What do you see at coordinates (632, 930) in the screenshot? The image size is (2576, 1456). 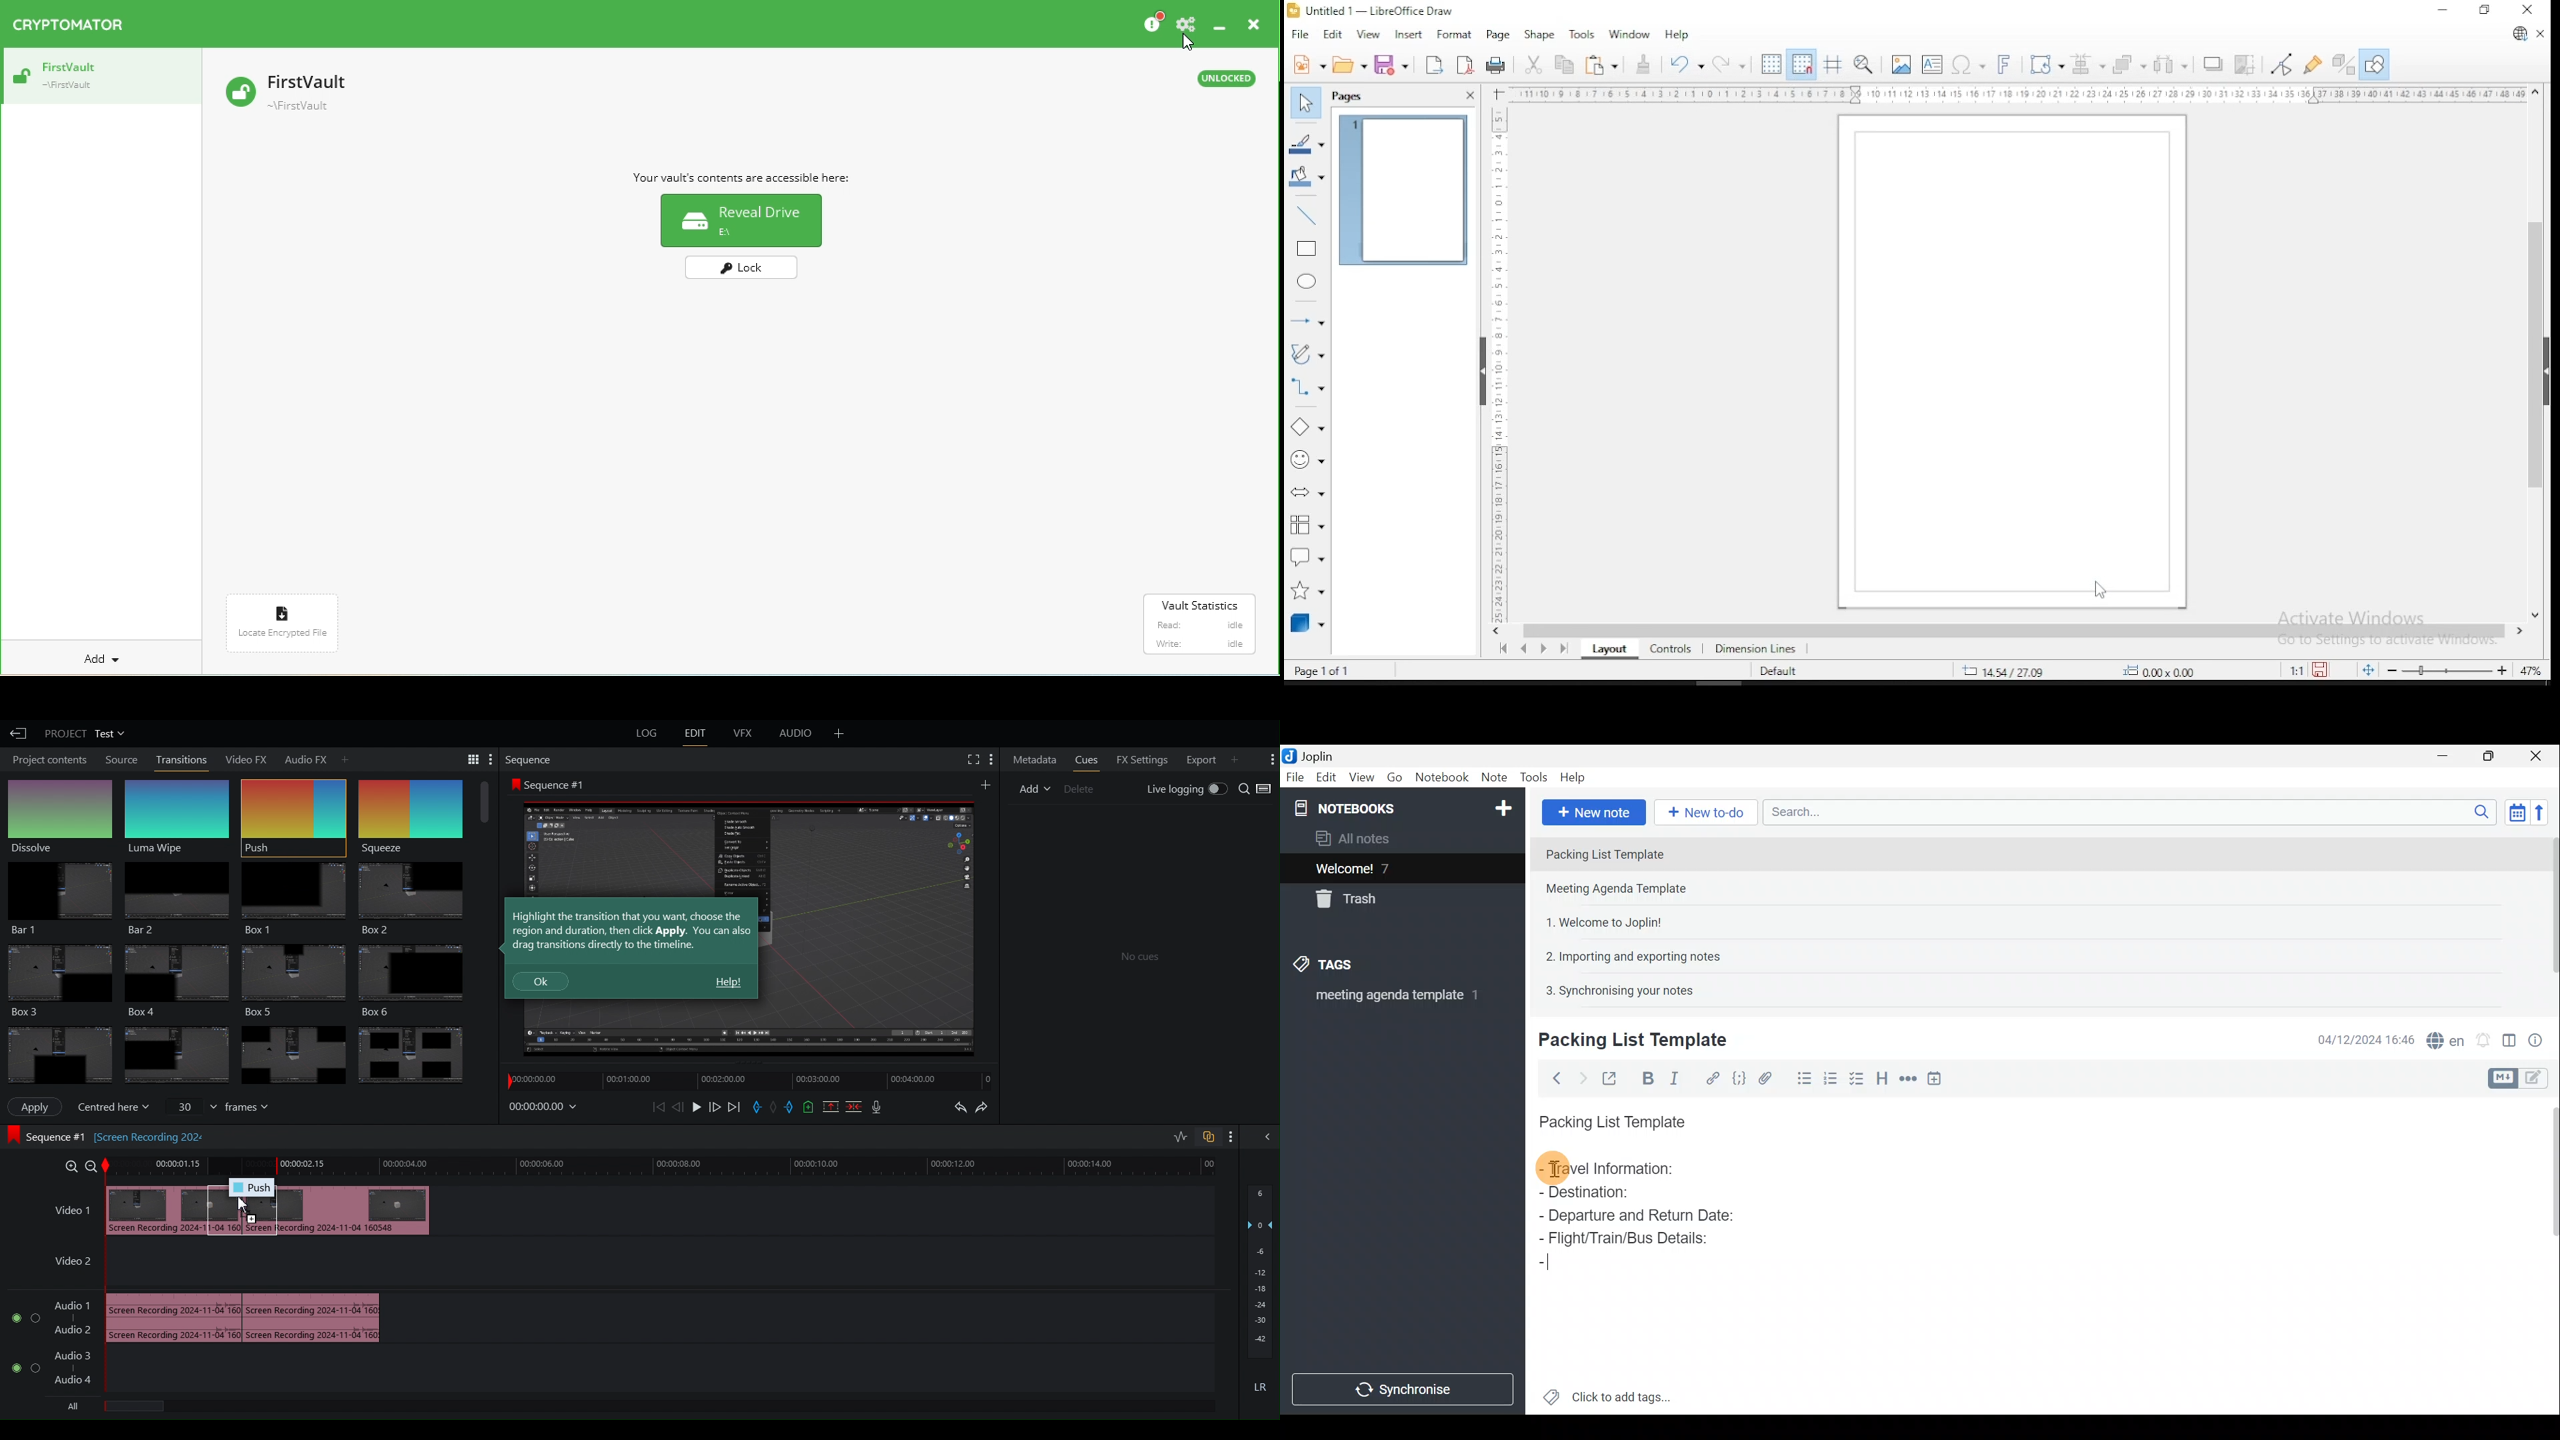 I see `Highlight the transition that you want, choose the
region and duration, then click Apply. You can also
drag transitions directly to the timeline.` at bounding box center [632, 930].